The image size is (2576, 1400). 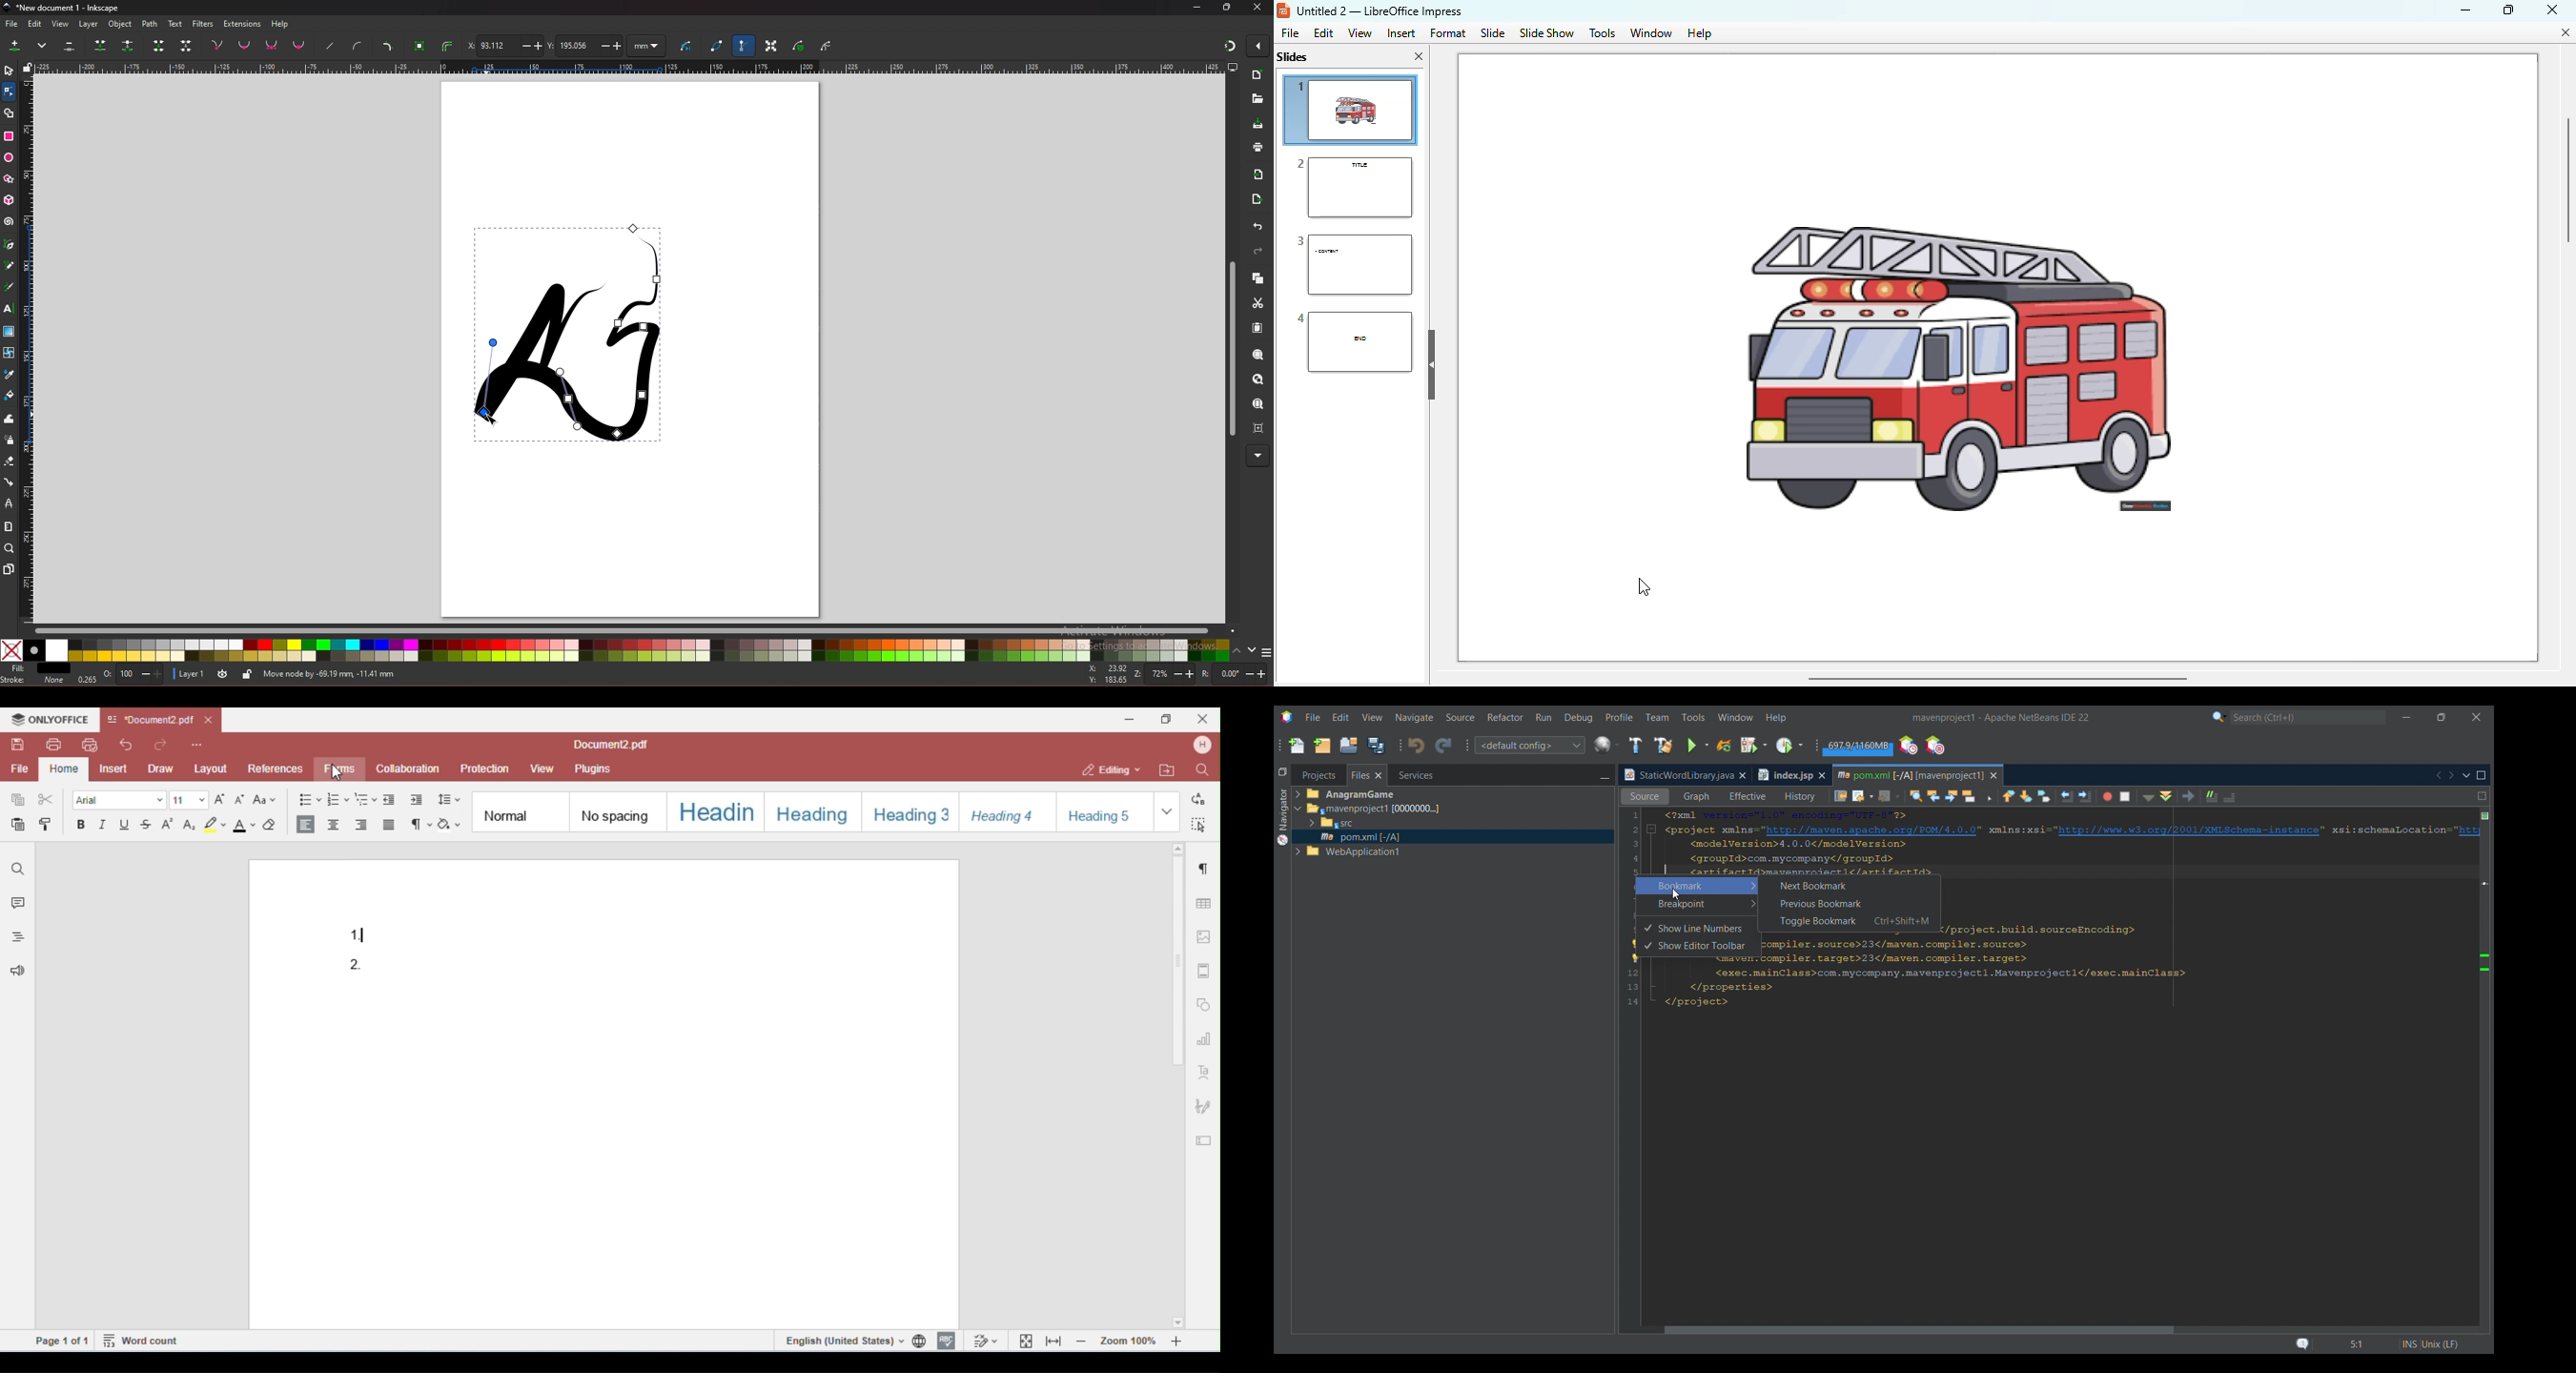 I want to click on format, so click(x=1447, y=32).